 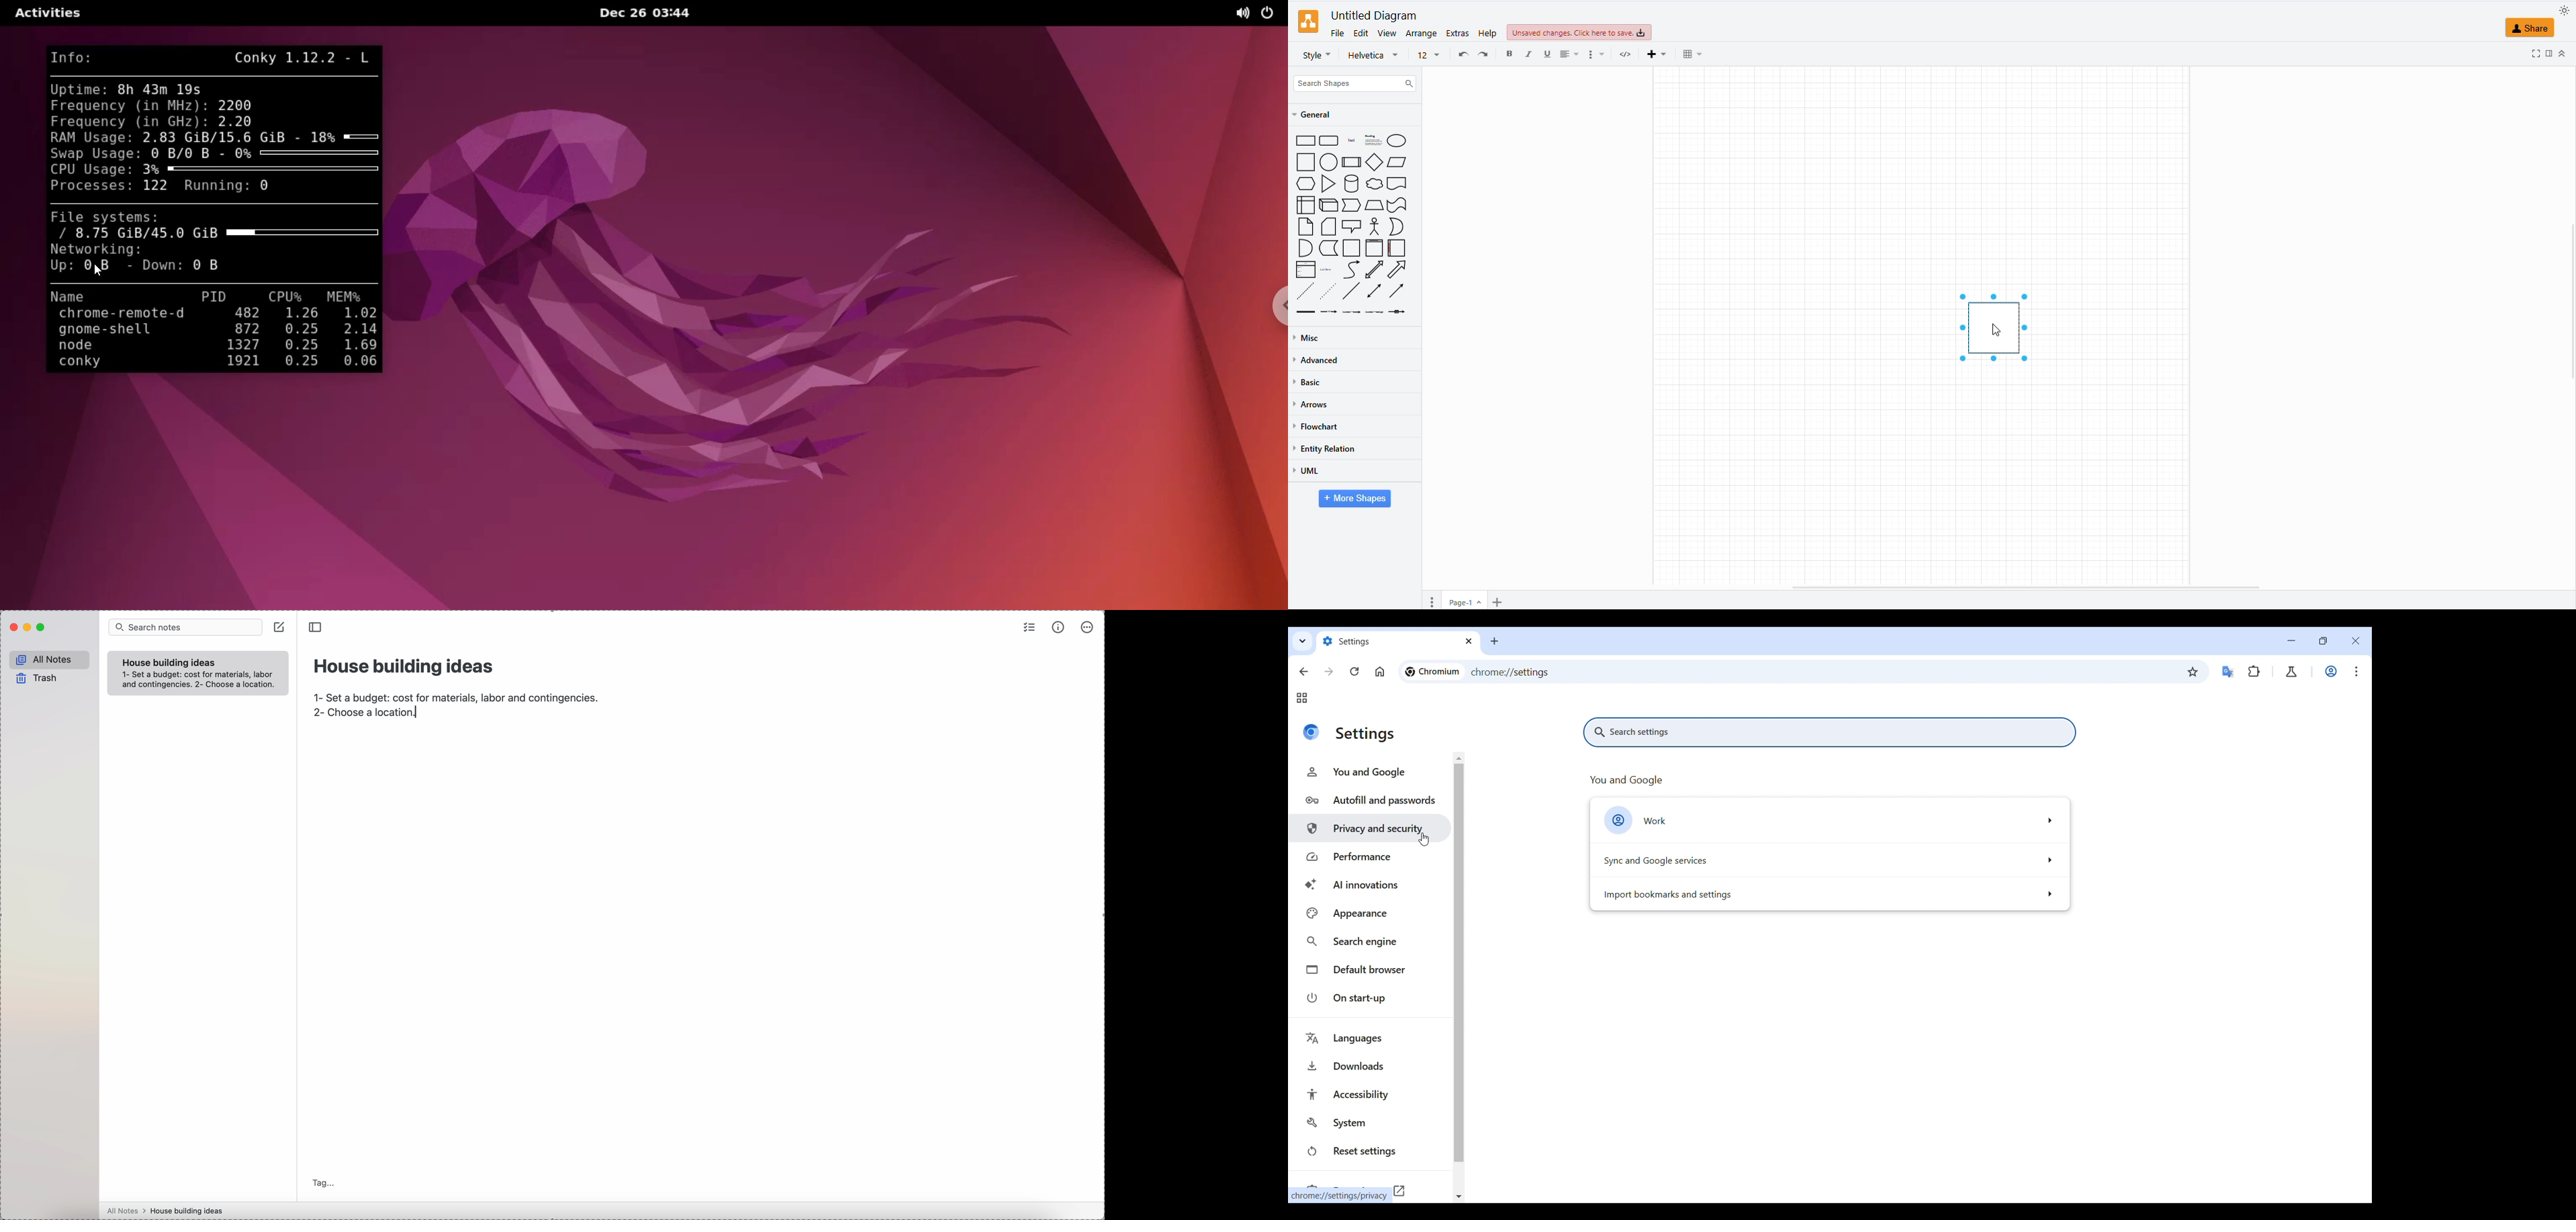 I want to click on list item, so click(x=1328, y=269).